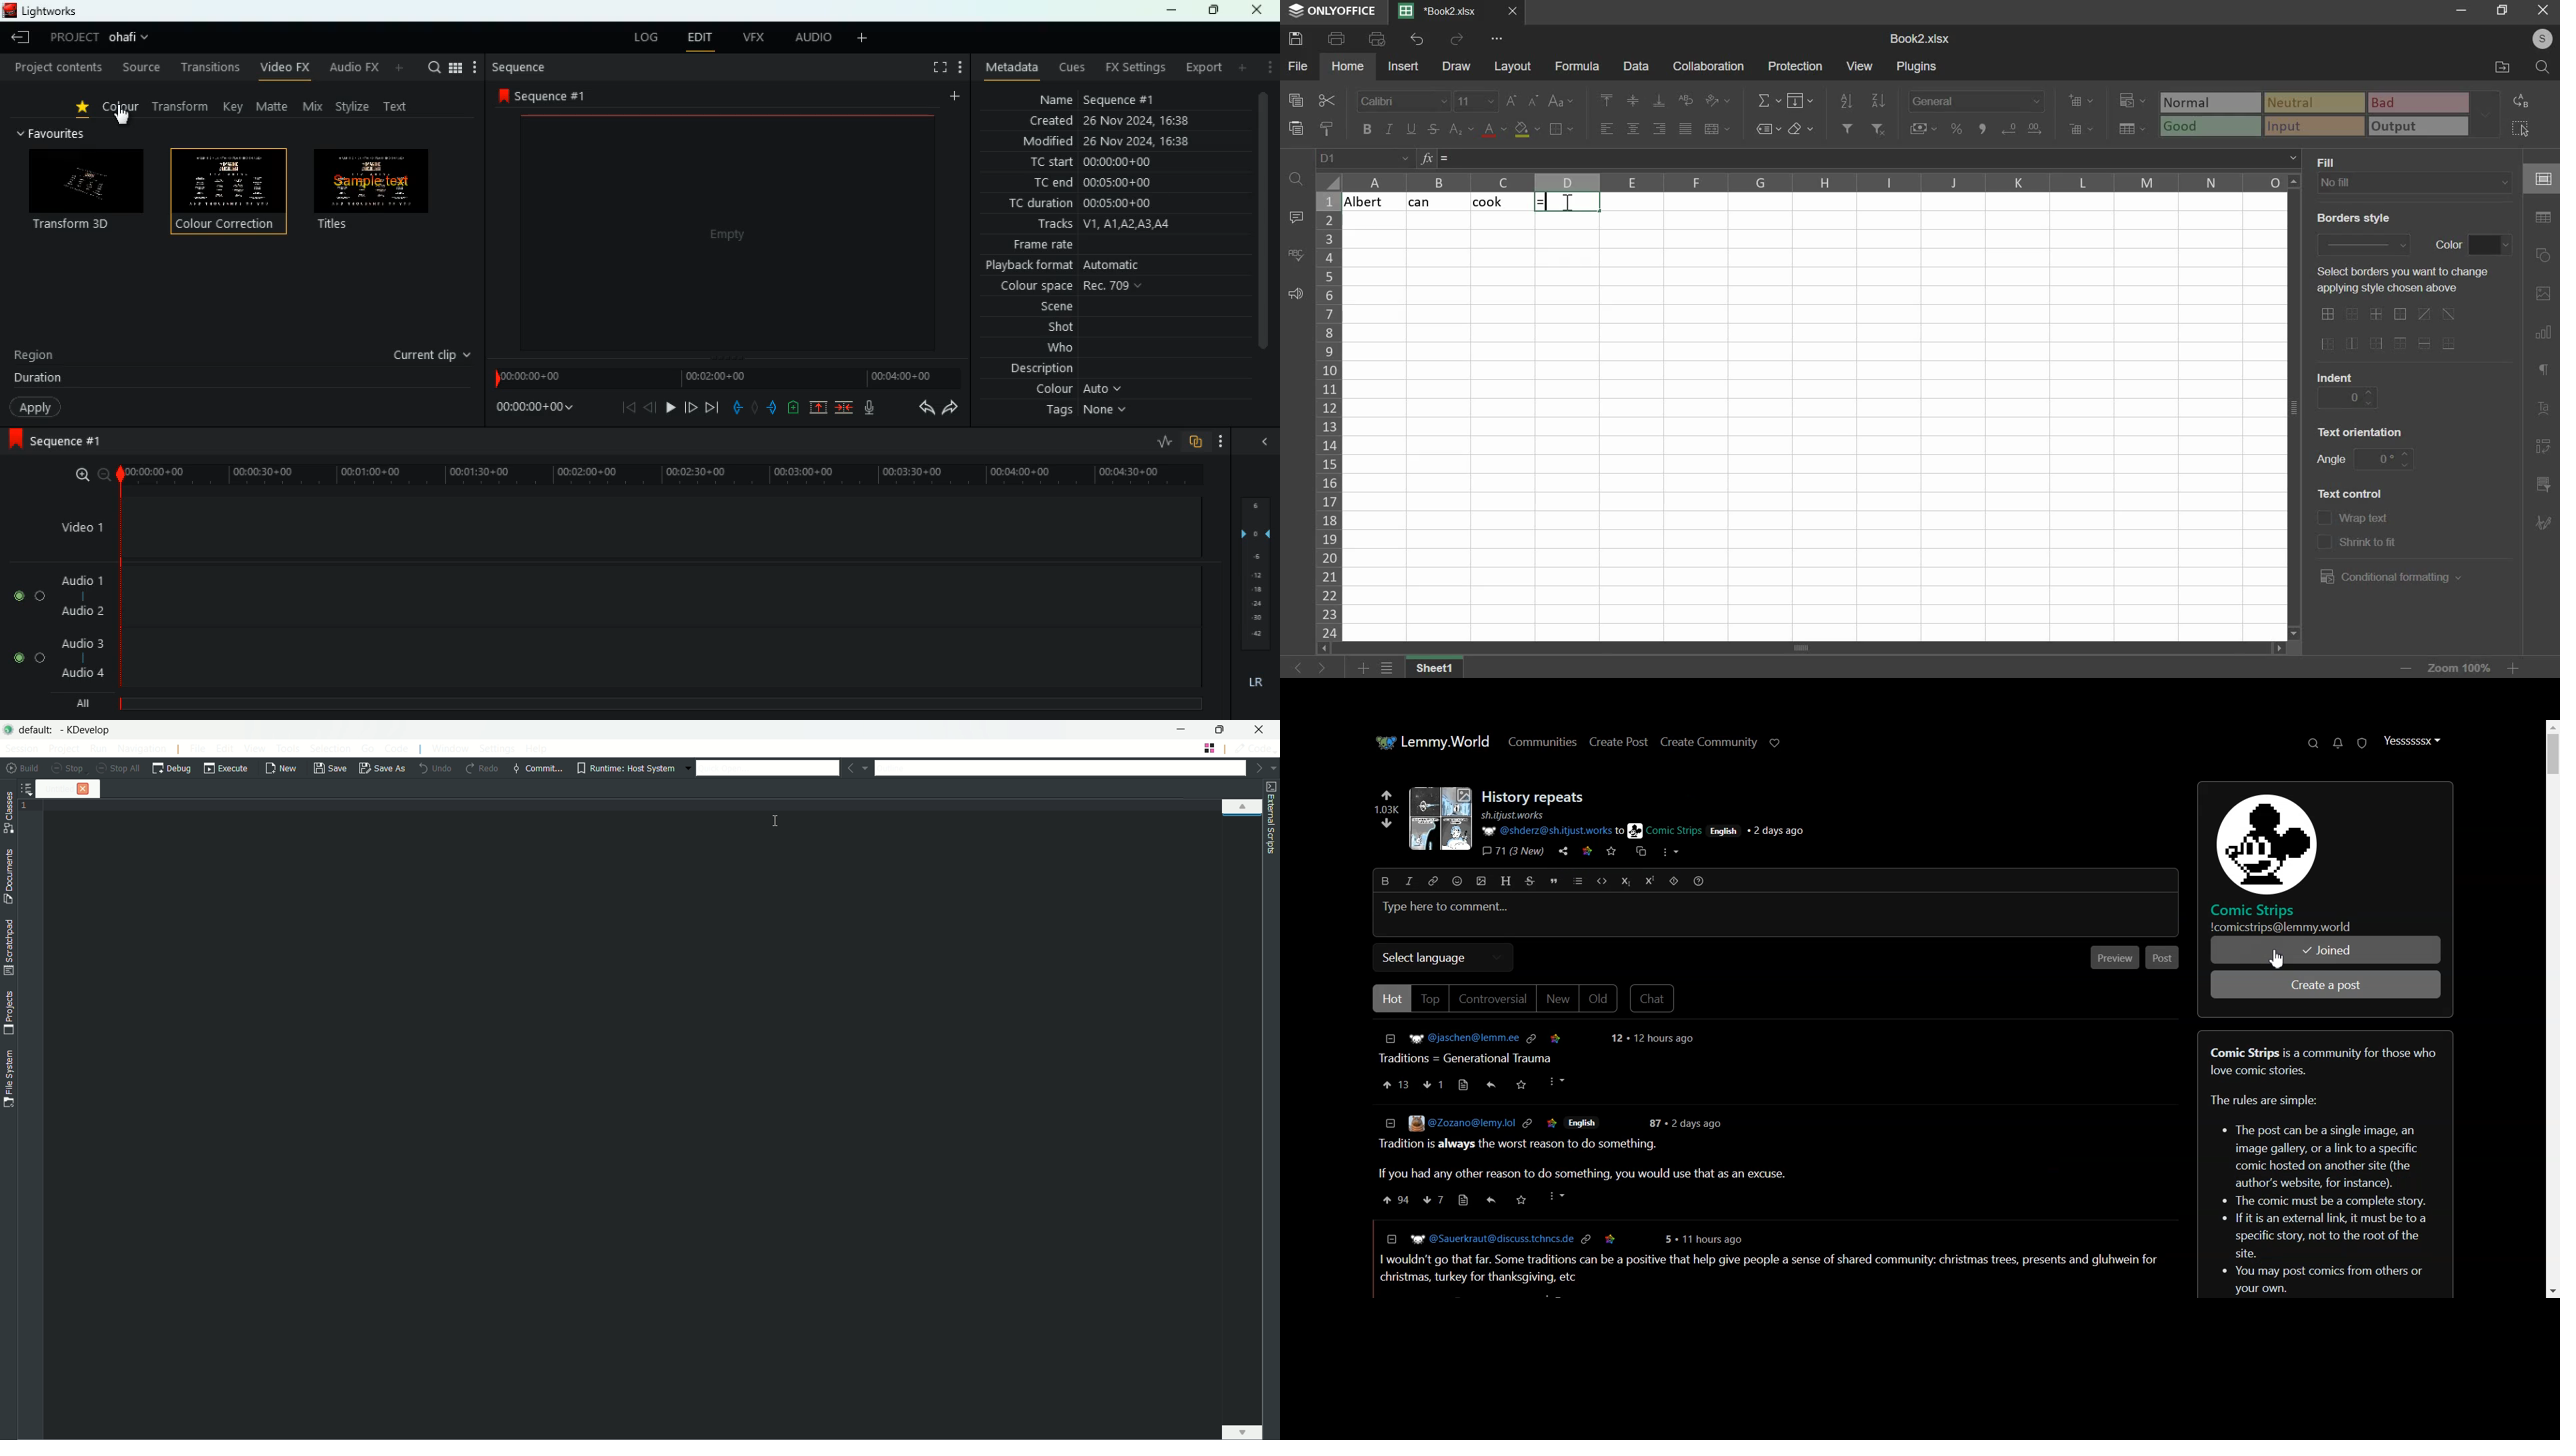 The width and height of the screenshot is (2576, 1456). What do you see at coordinates (1563, 852) in the screenshot?
I see `Share` at bounding box center [1563, 852].